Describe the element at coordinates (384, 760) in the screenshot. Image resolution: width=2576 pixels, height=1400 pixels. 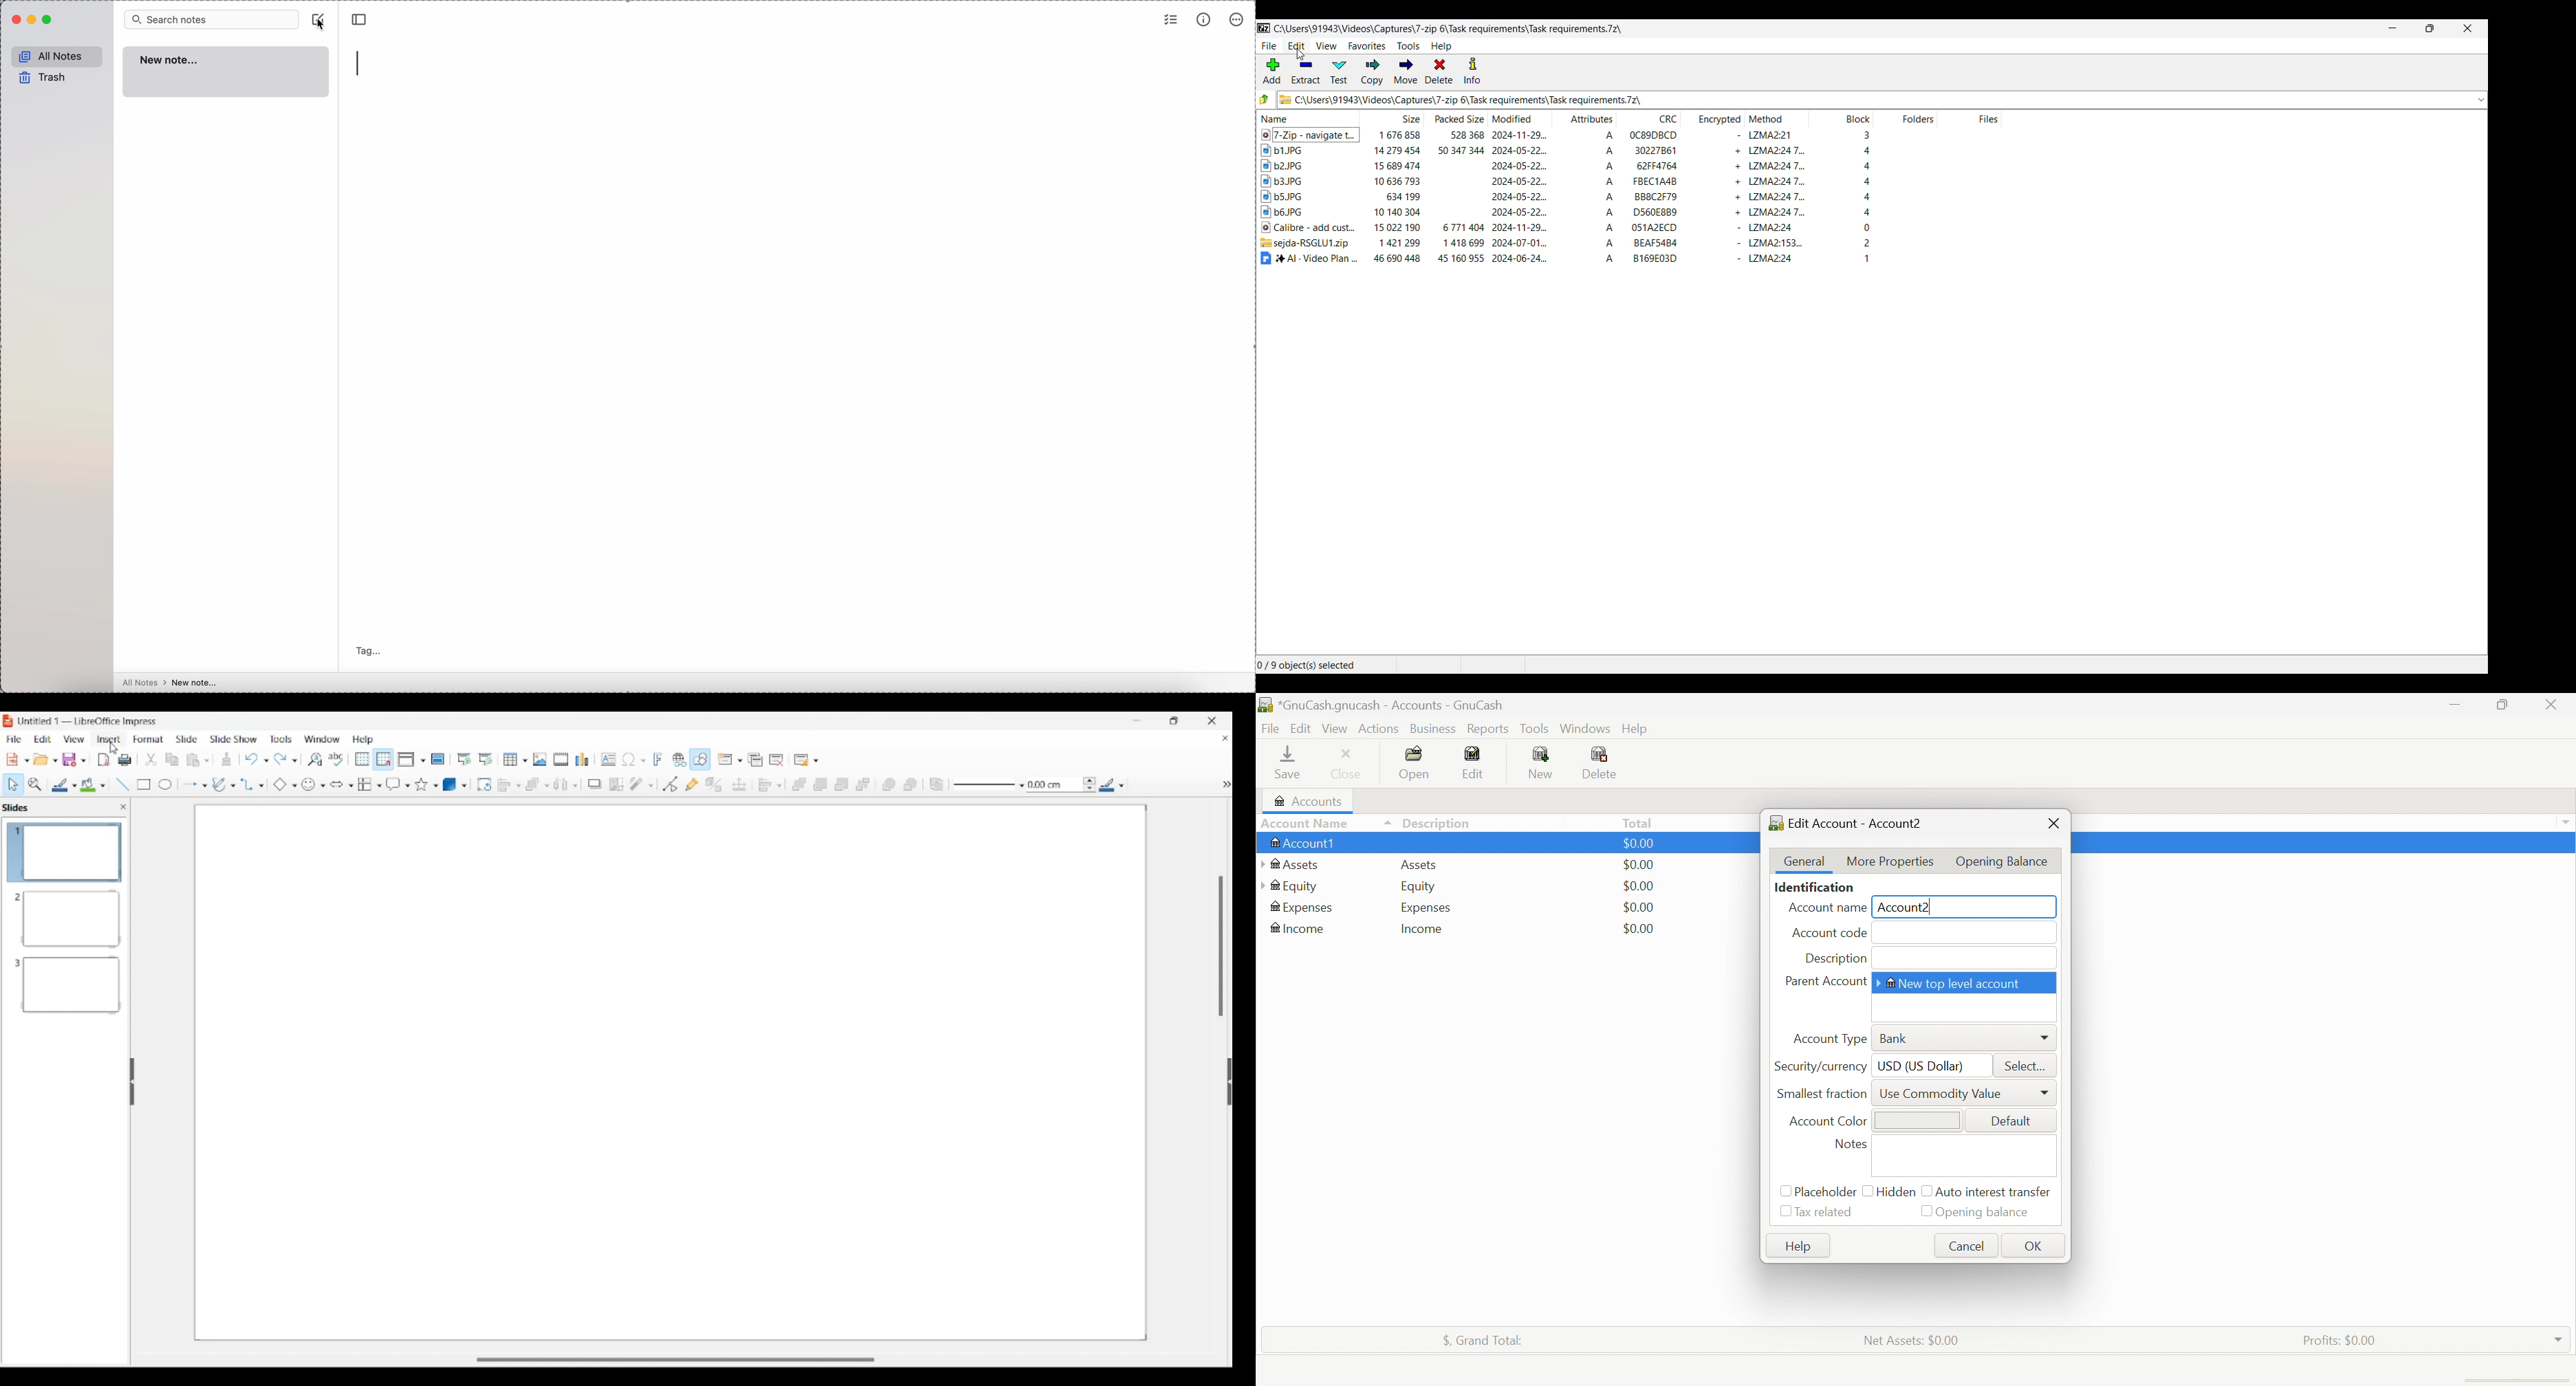
I see `Snap to grid highlighted` at that location.